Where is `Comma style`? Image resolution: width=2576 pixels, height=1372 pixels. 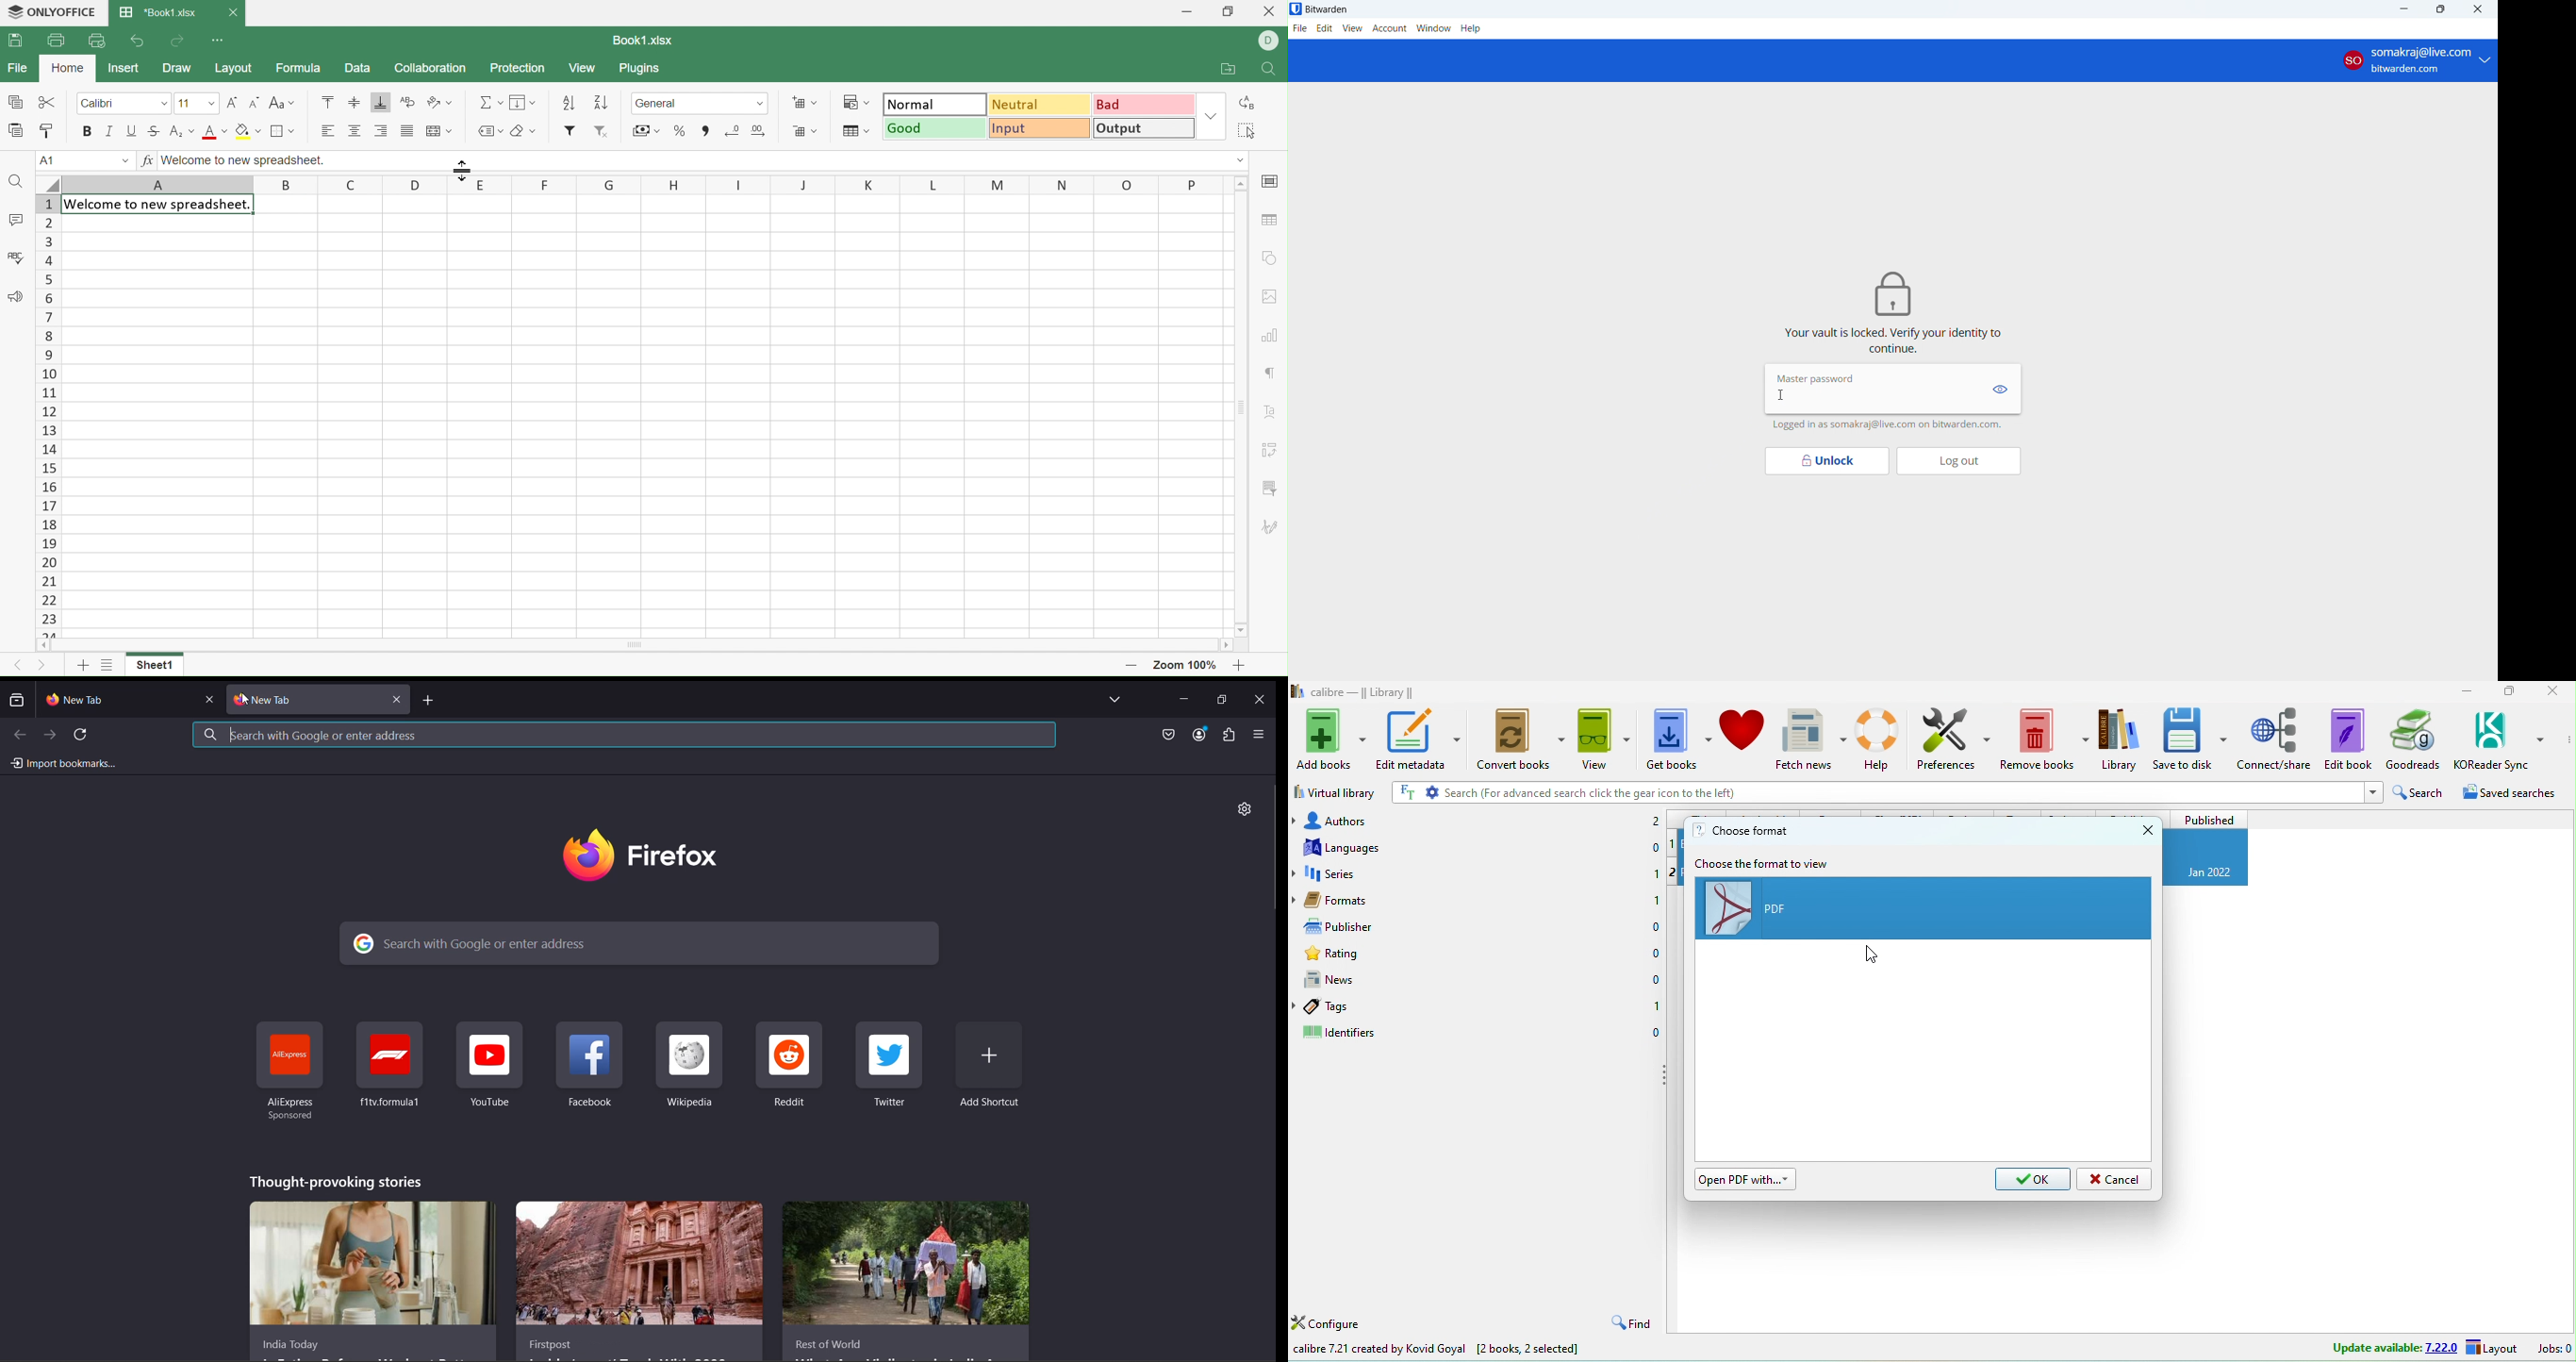 Comma style is located at coordinates (705, 131).